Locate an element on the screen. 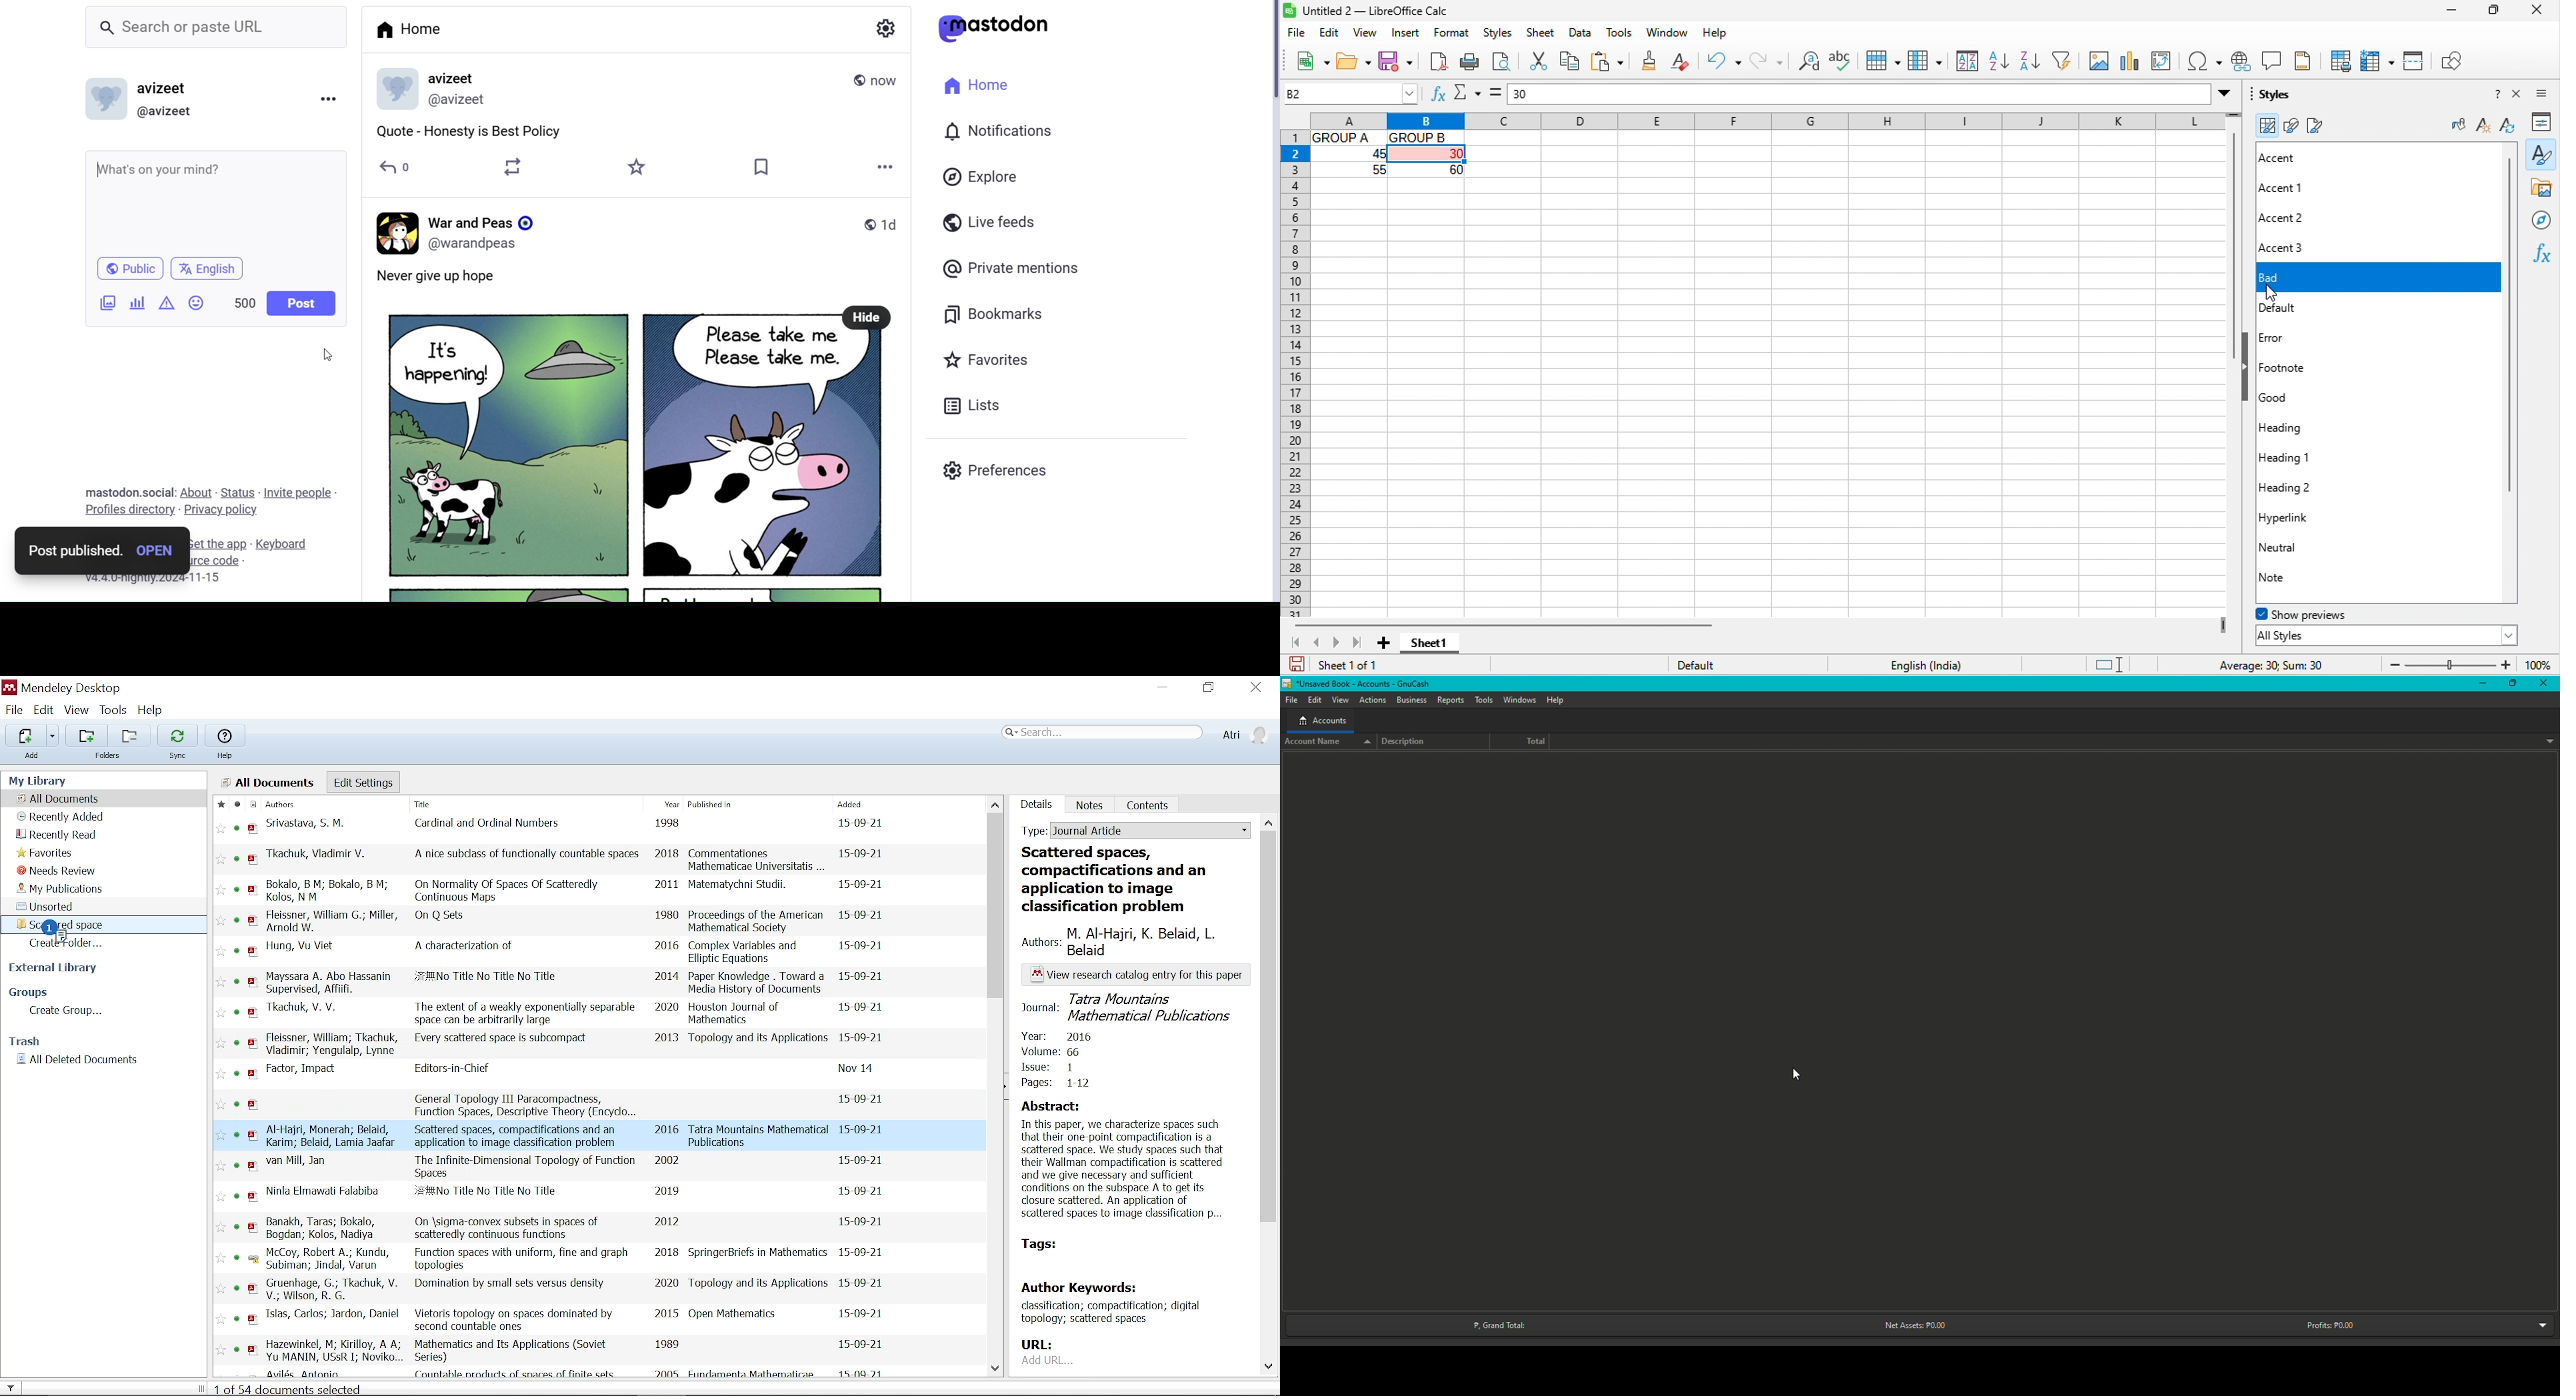  hide is located at coordinates (2249, 368).